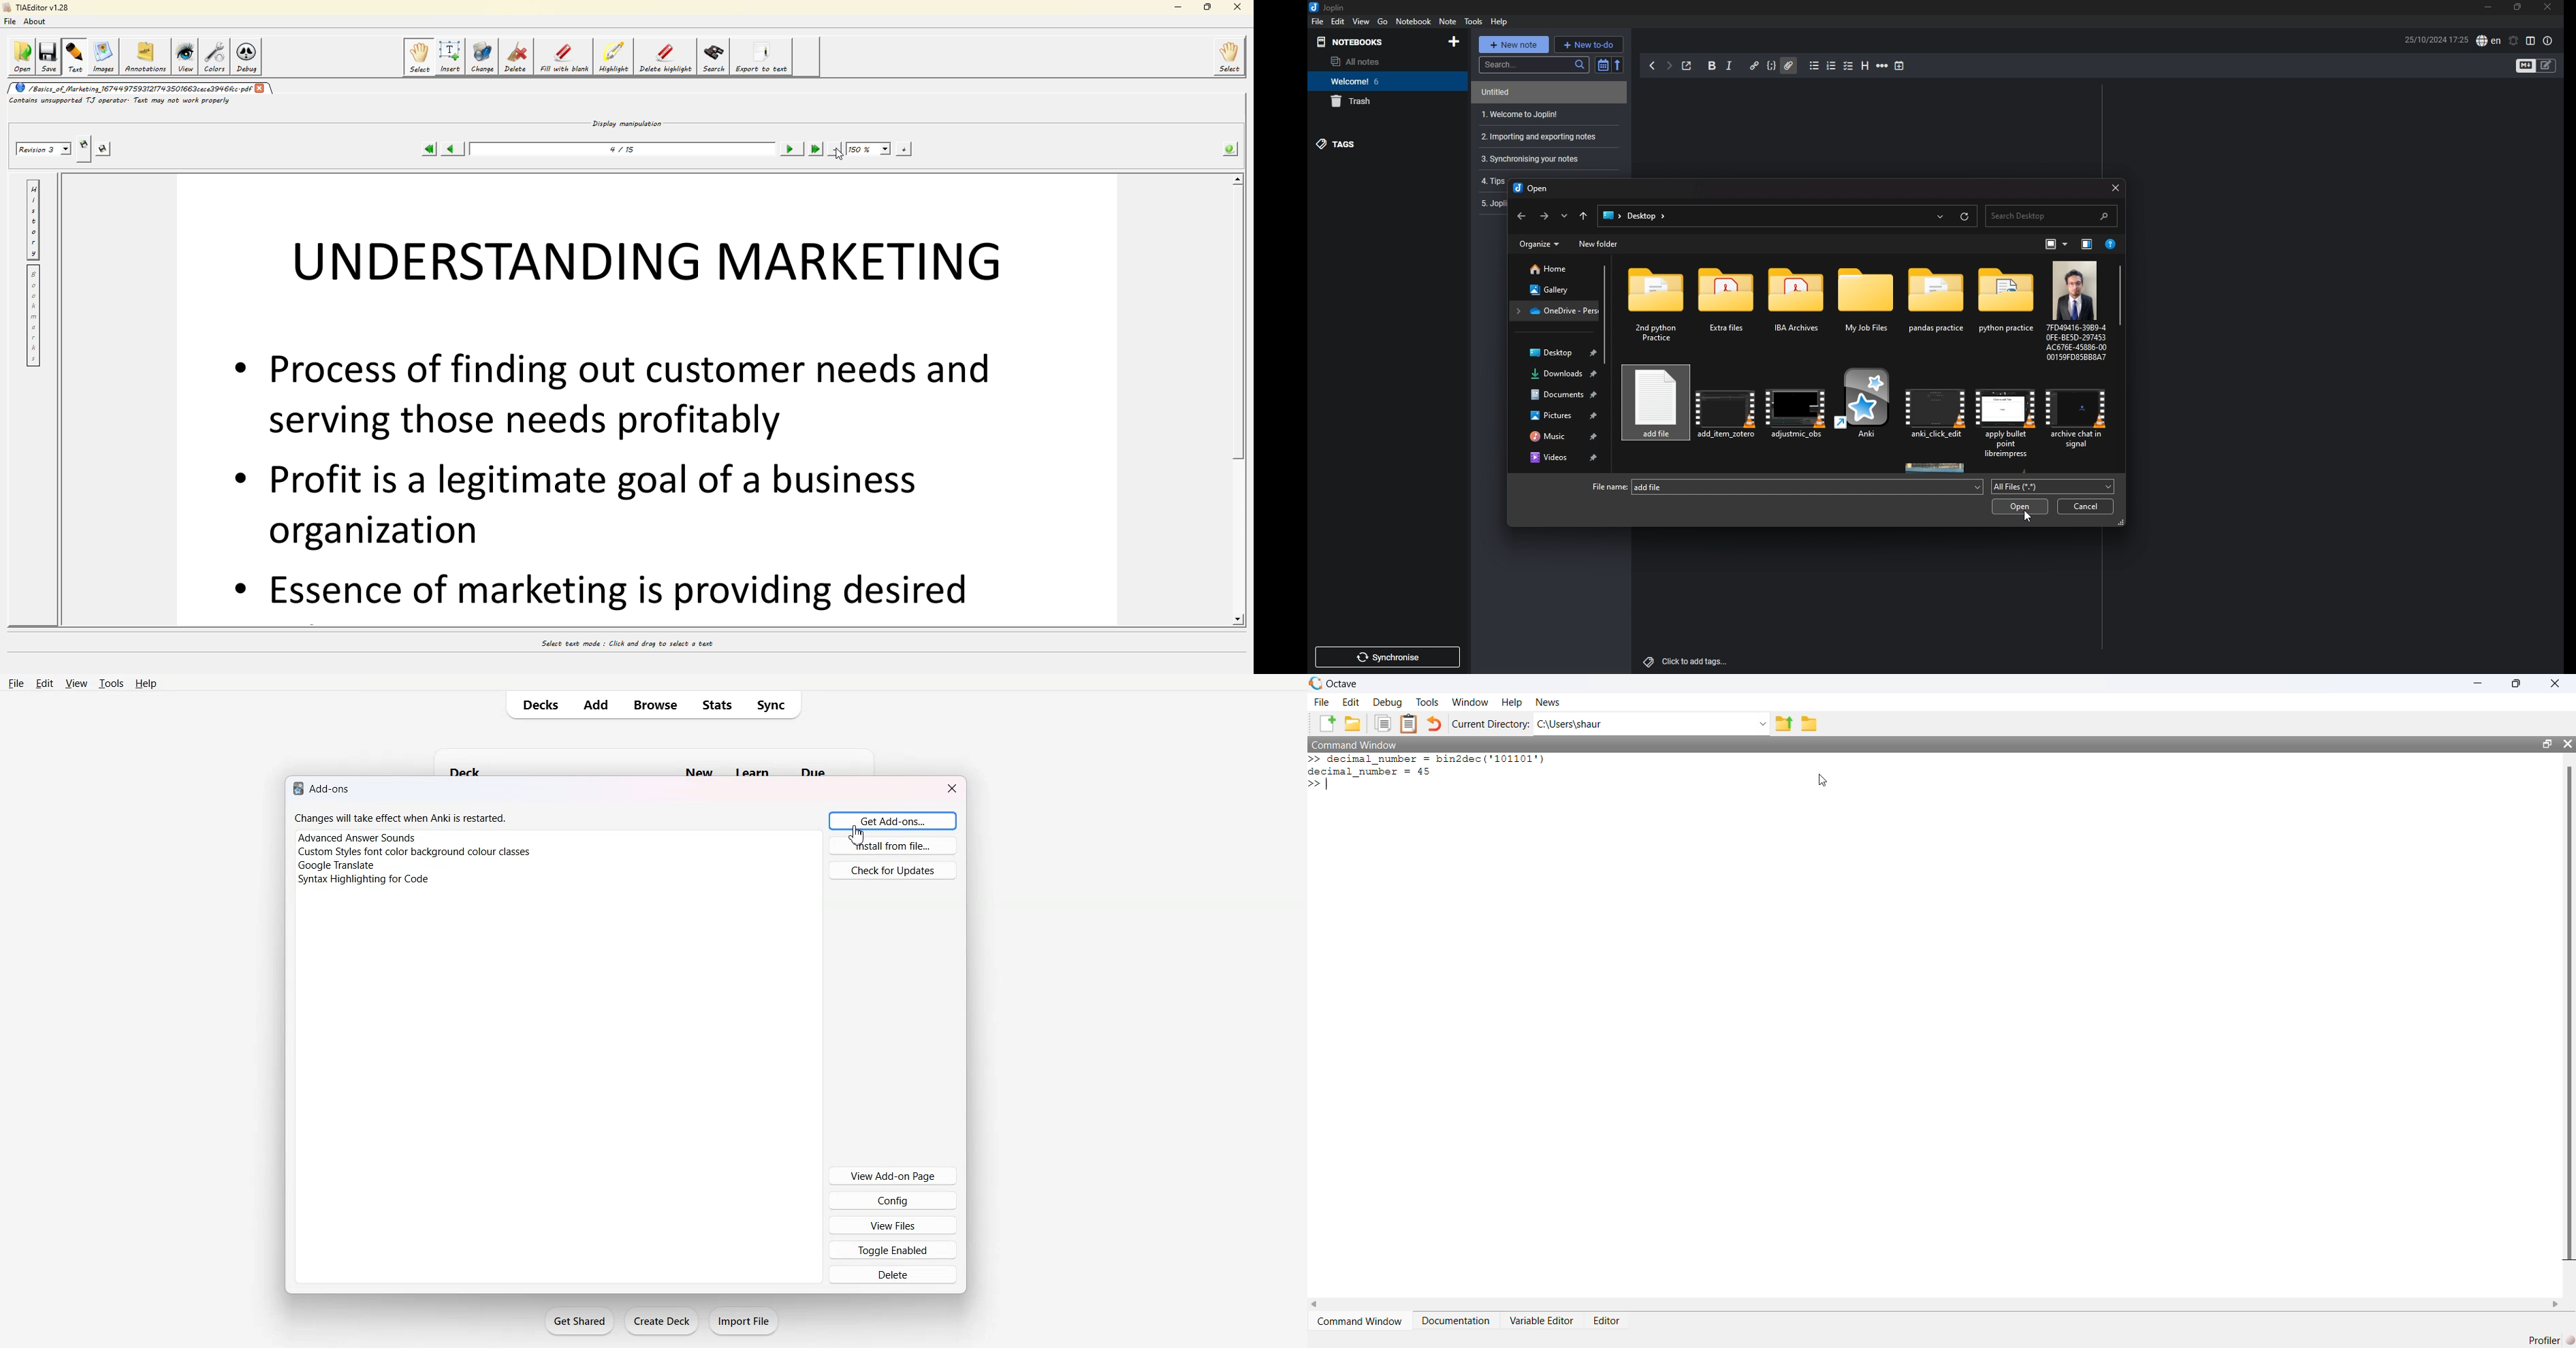 Image resolution: width=2576 pixels, height=1372 pixels. What do you see at coordinates (1603, 65) in the screenshot?
I see `toggle sort order field` at bounding box center [1603, 65].